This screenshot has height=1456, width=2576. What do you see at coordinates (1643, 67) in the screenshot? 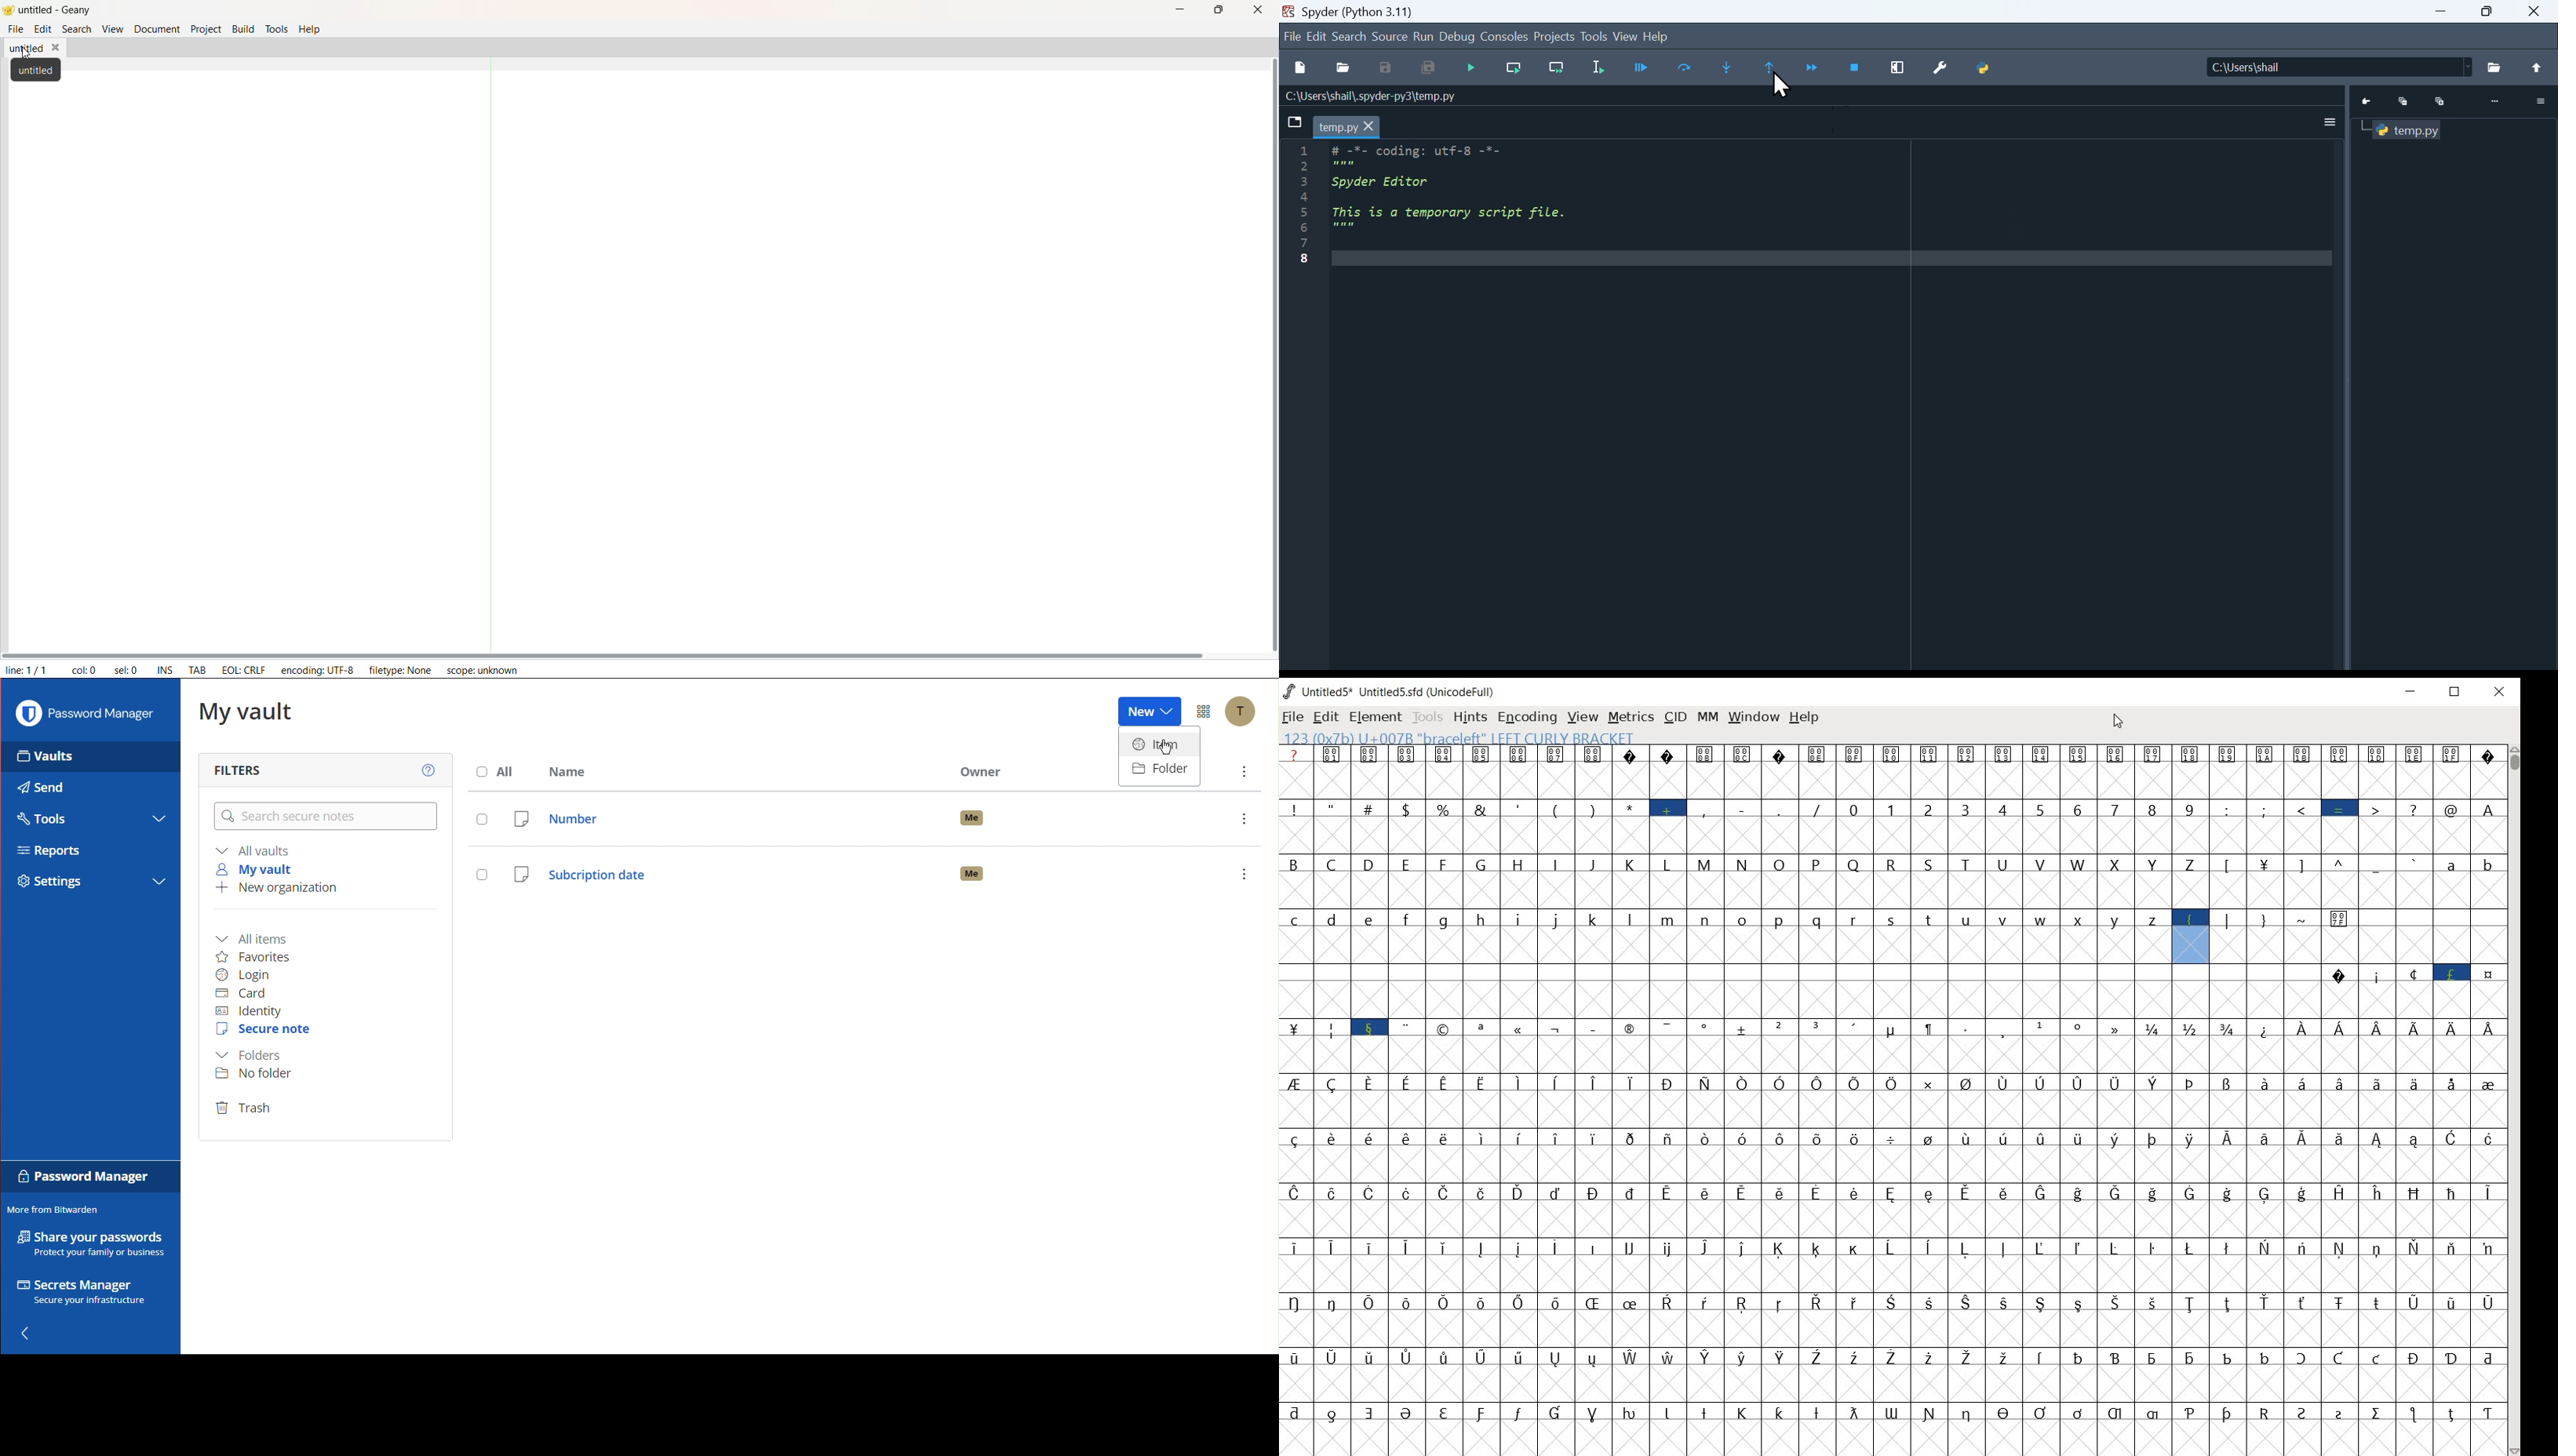
I see `Run` at bounding box center [1643, 67].